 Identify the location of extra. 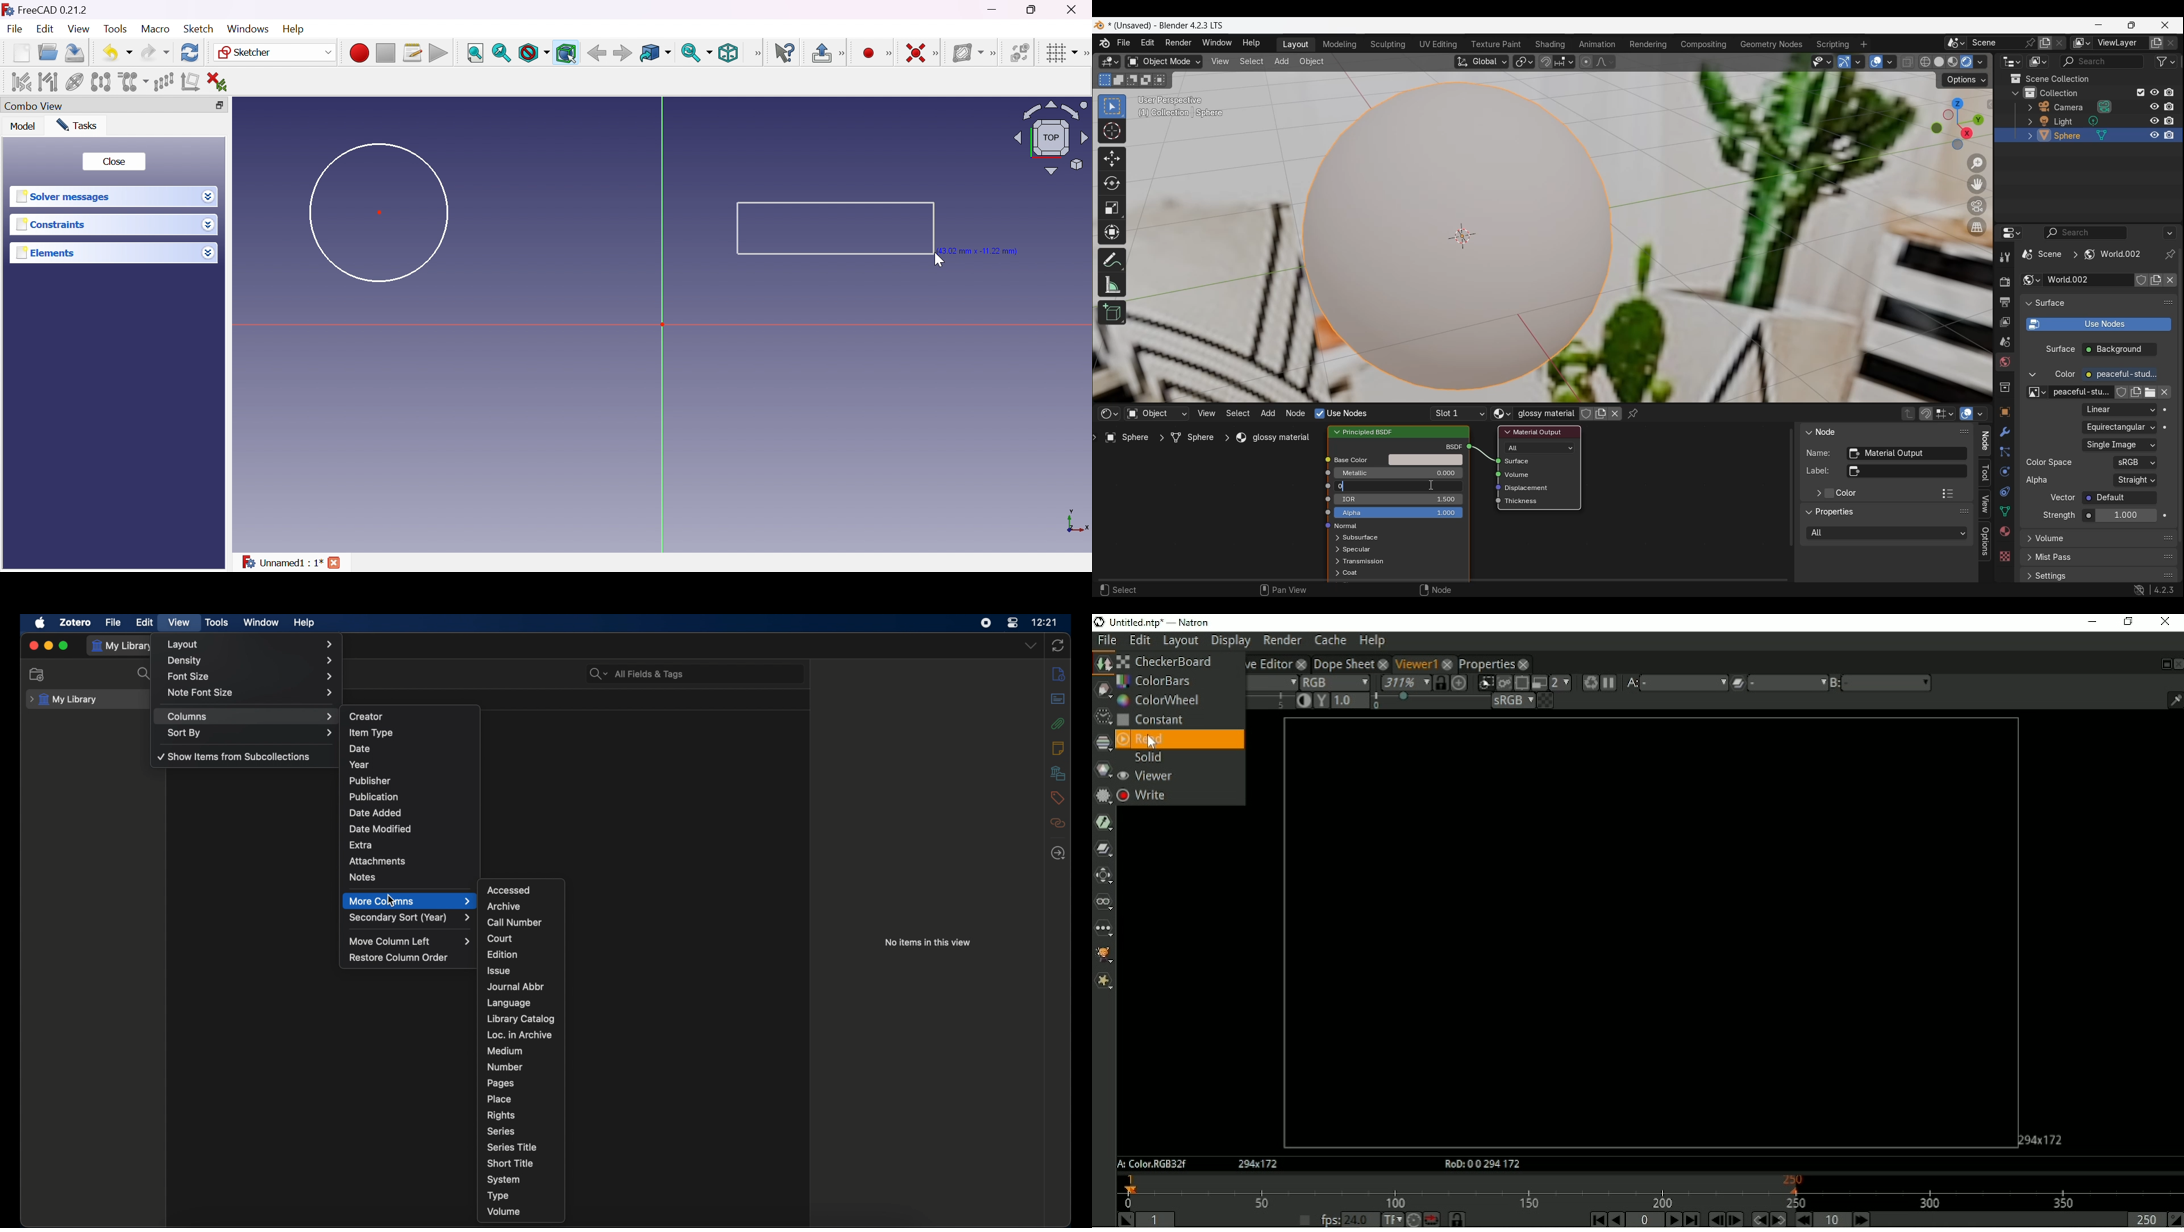
(360, 845).